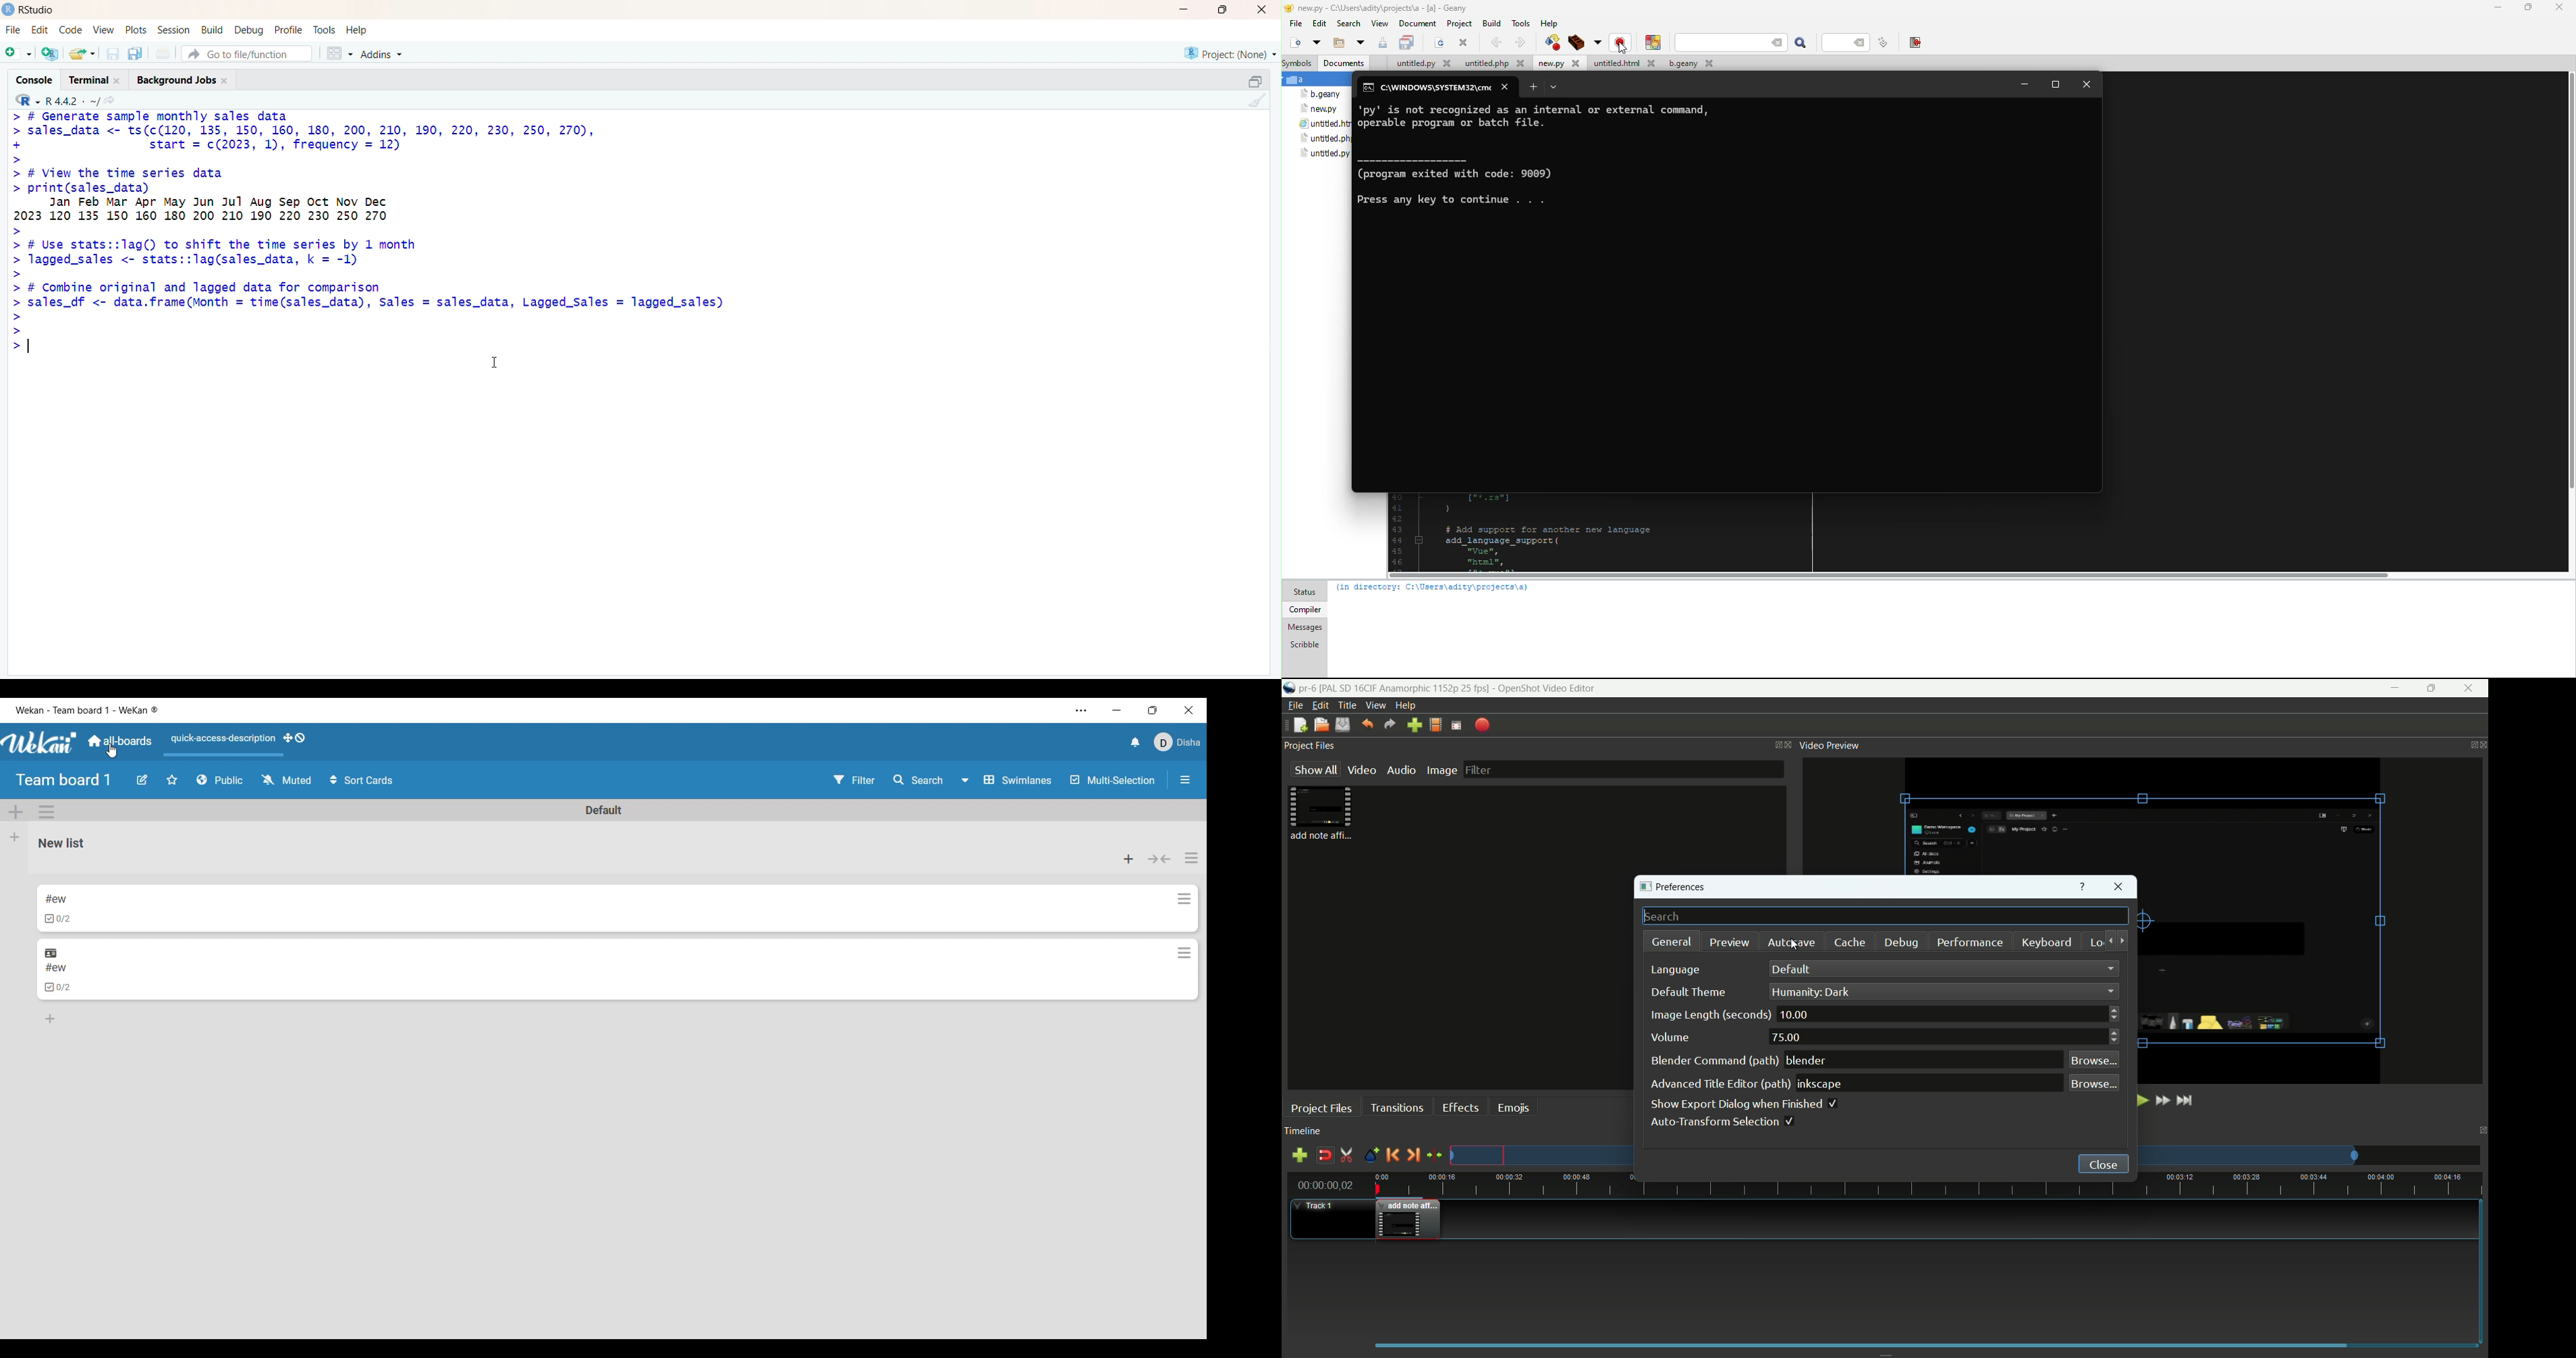 This screenshot has height=1372, width=2576. I want to click on debug, so click(1900, 943).